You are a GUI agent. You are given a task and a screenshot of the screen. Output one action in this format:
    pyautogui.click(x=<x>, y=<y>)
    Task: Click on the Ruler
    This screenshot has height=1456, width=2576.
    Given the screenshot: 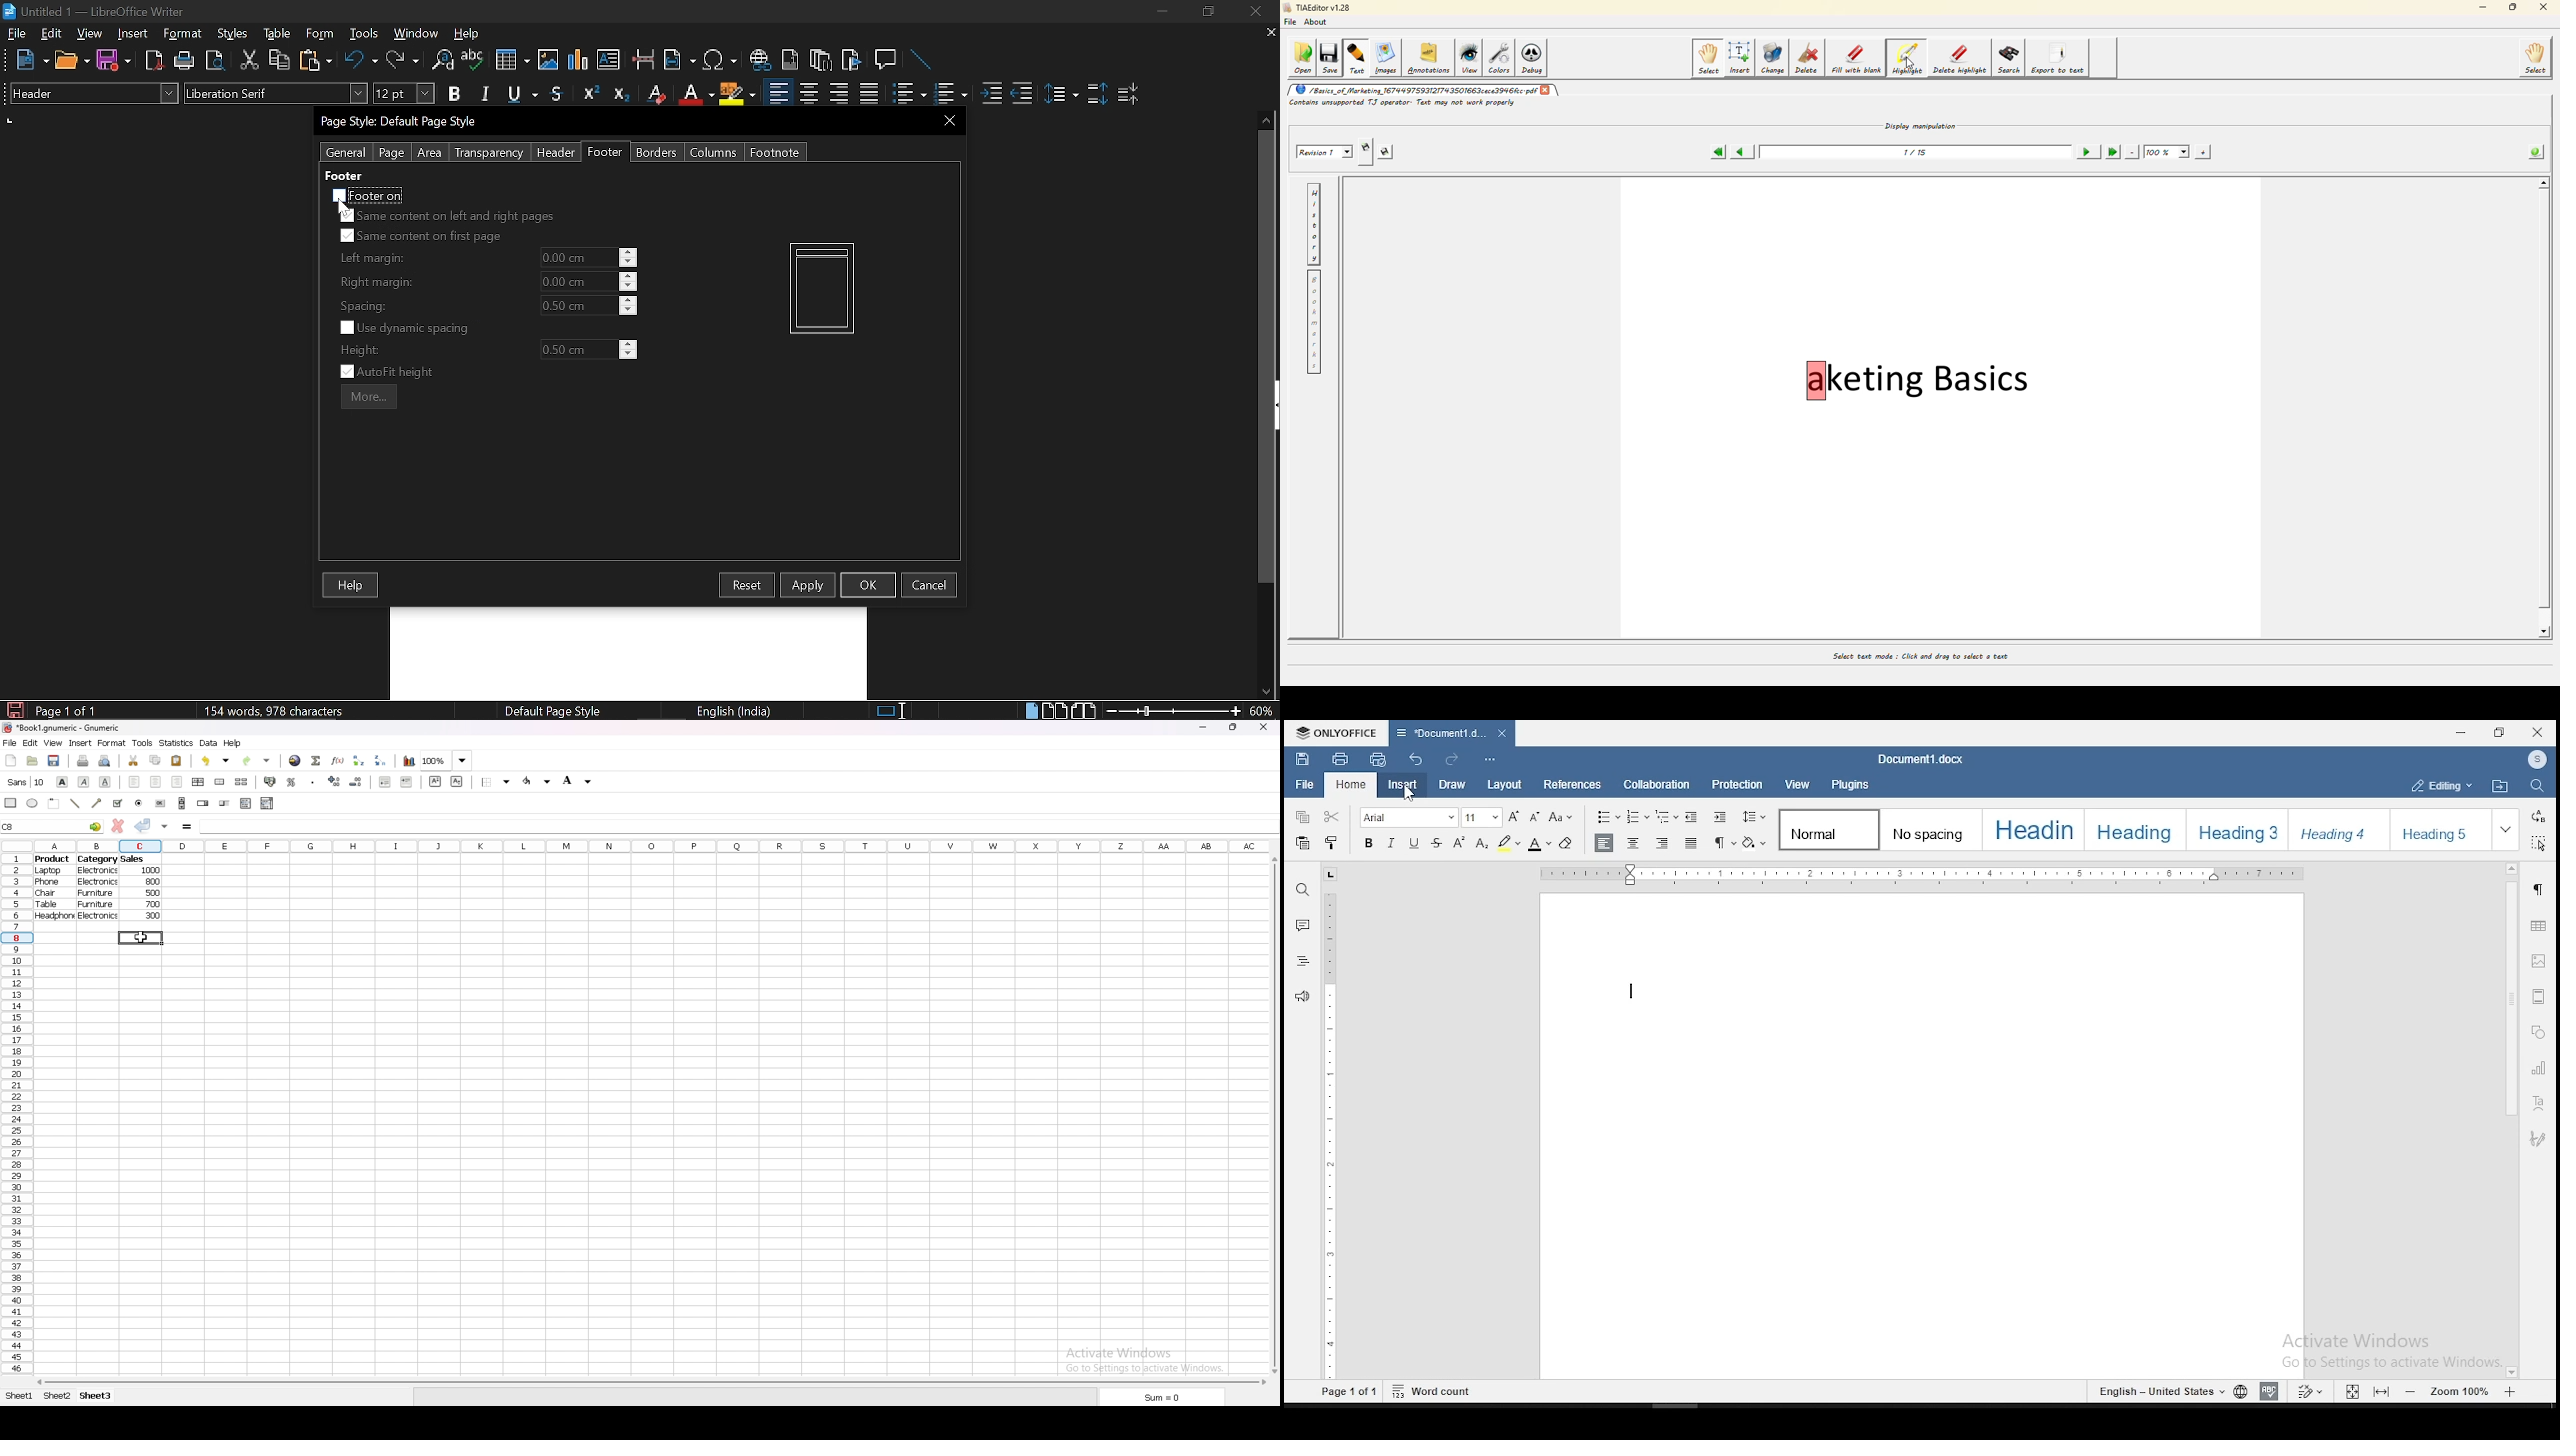 What is the action you would take?
    pyautogui.click(x=1926, y=875)
    